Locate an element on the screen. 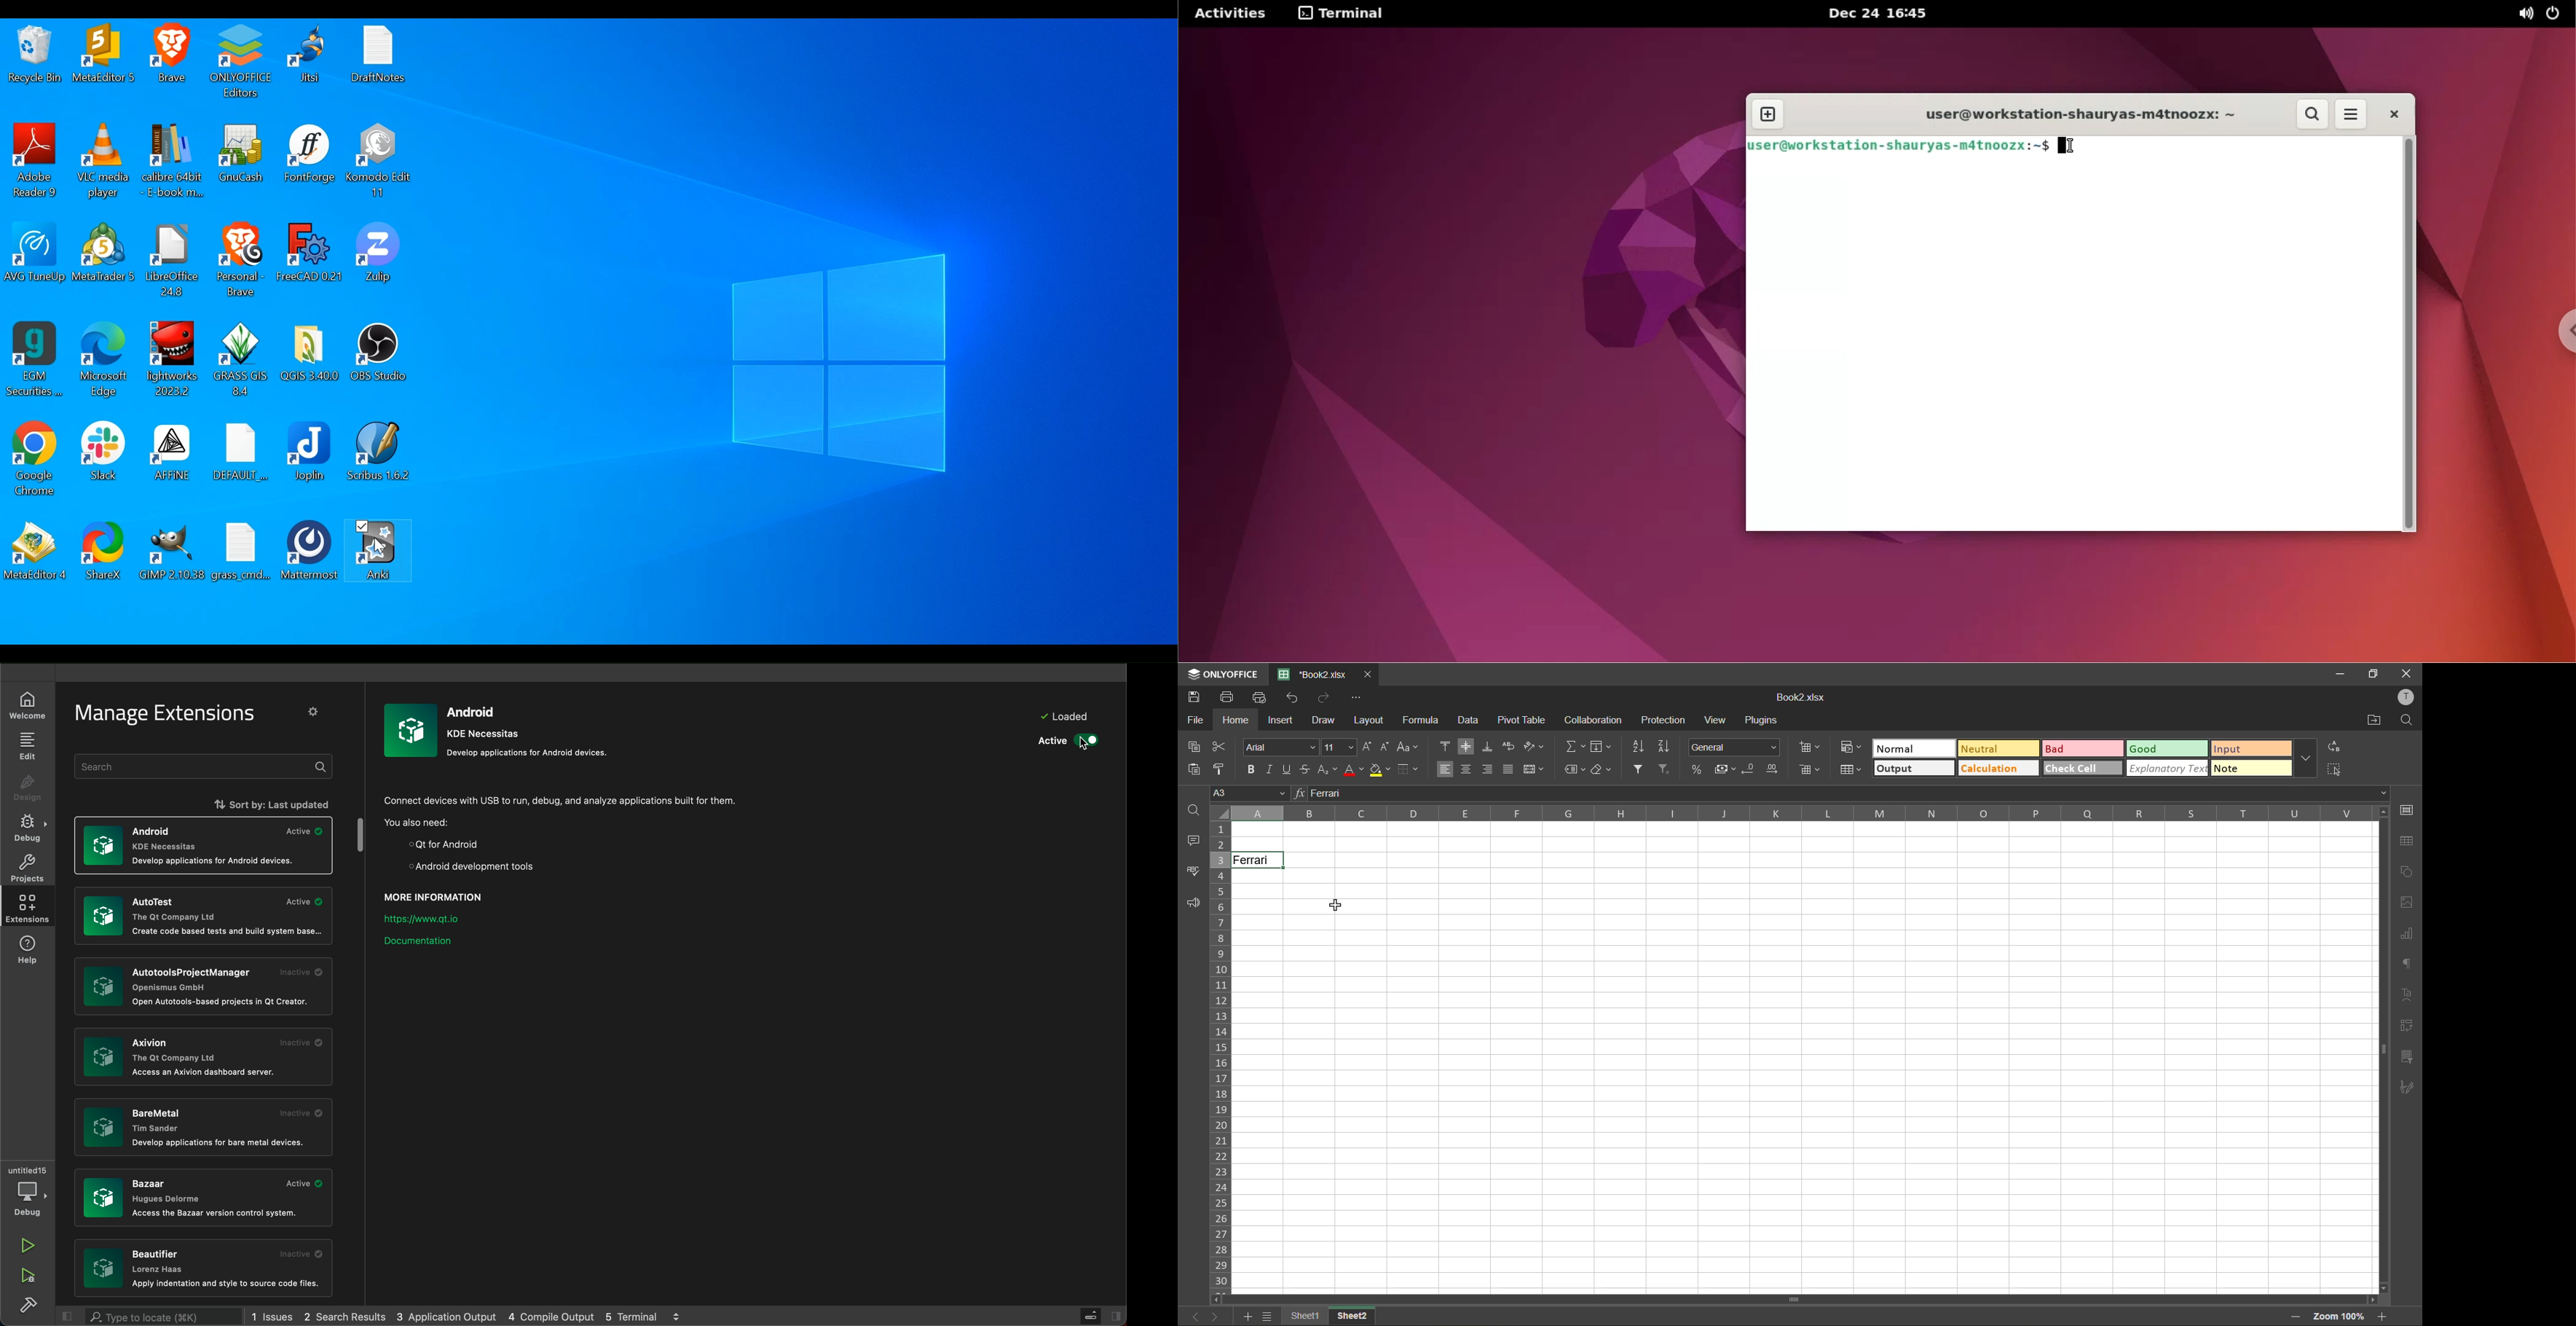  desktop wallpaper is located at coordinates (799, 332).